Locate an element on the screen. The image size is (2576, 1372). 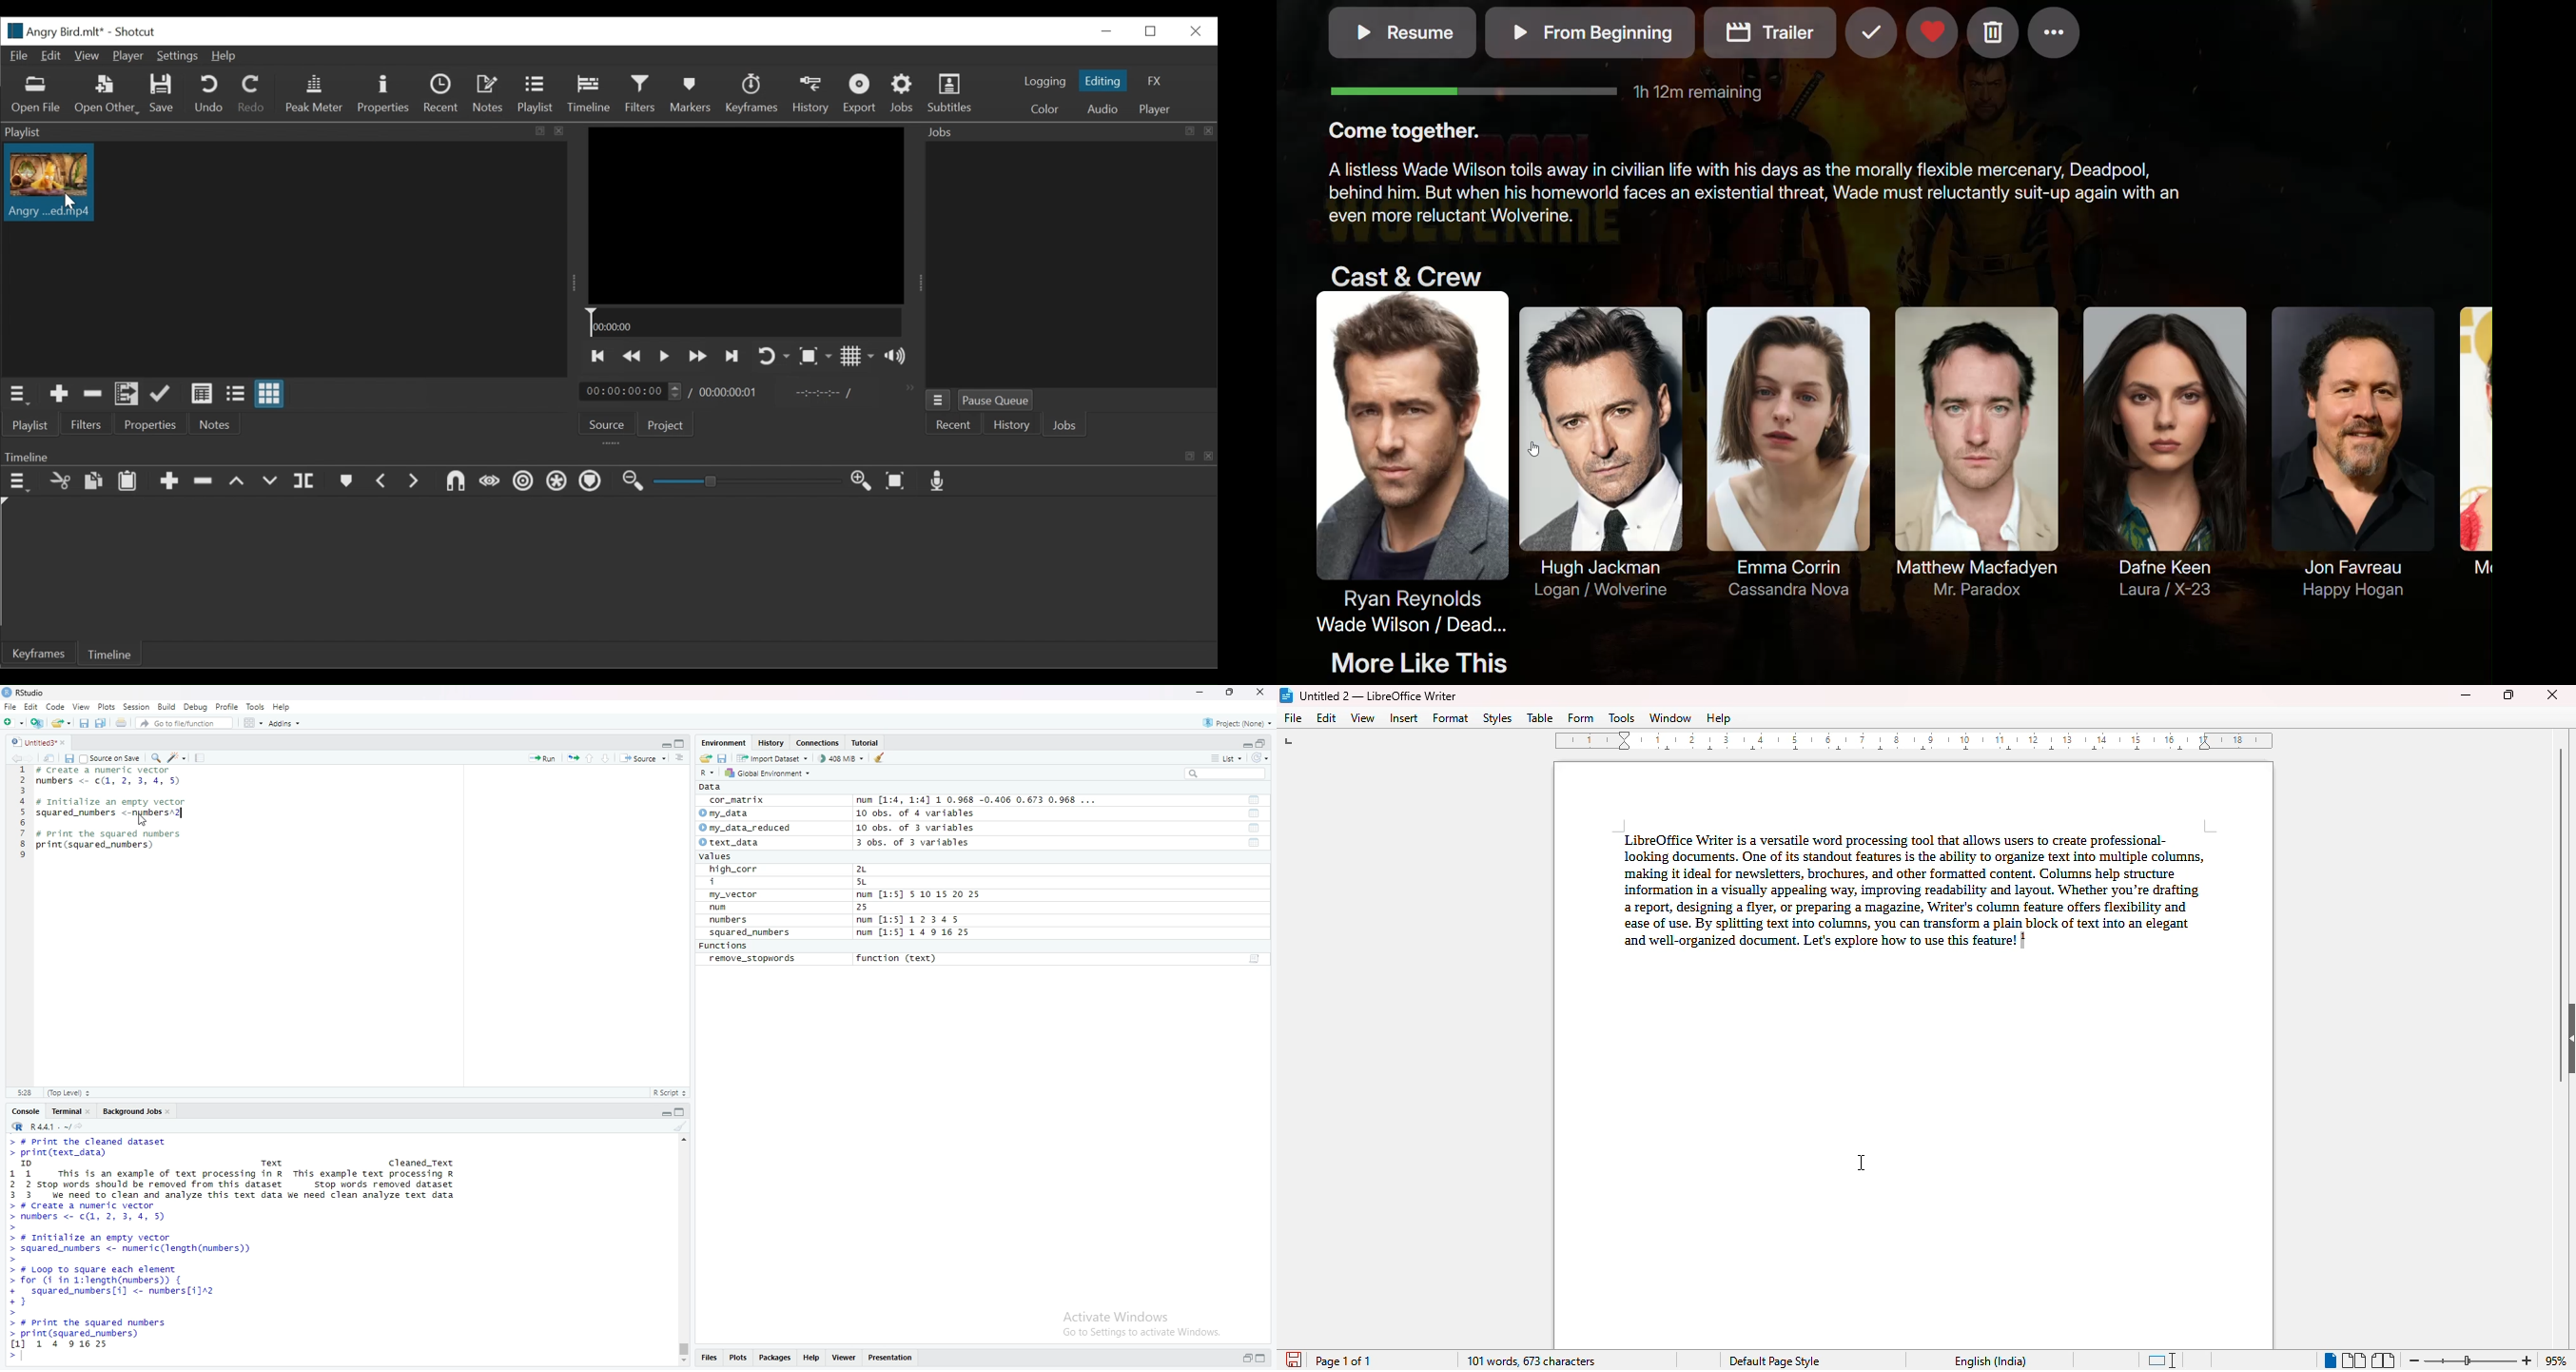
New File is located at coordinates (13, 721).